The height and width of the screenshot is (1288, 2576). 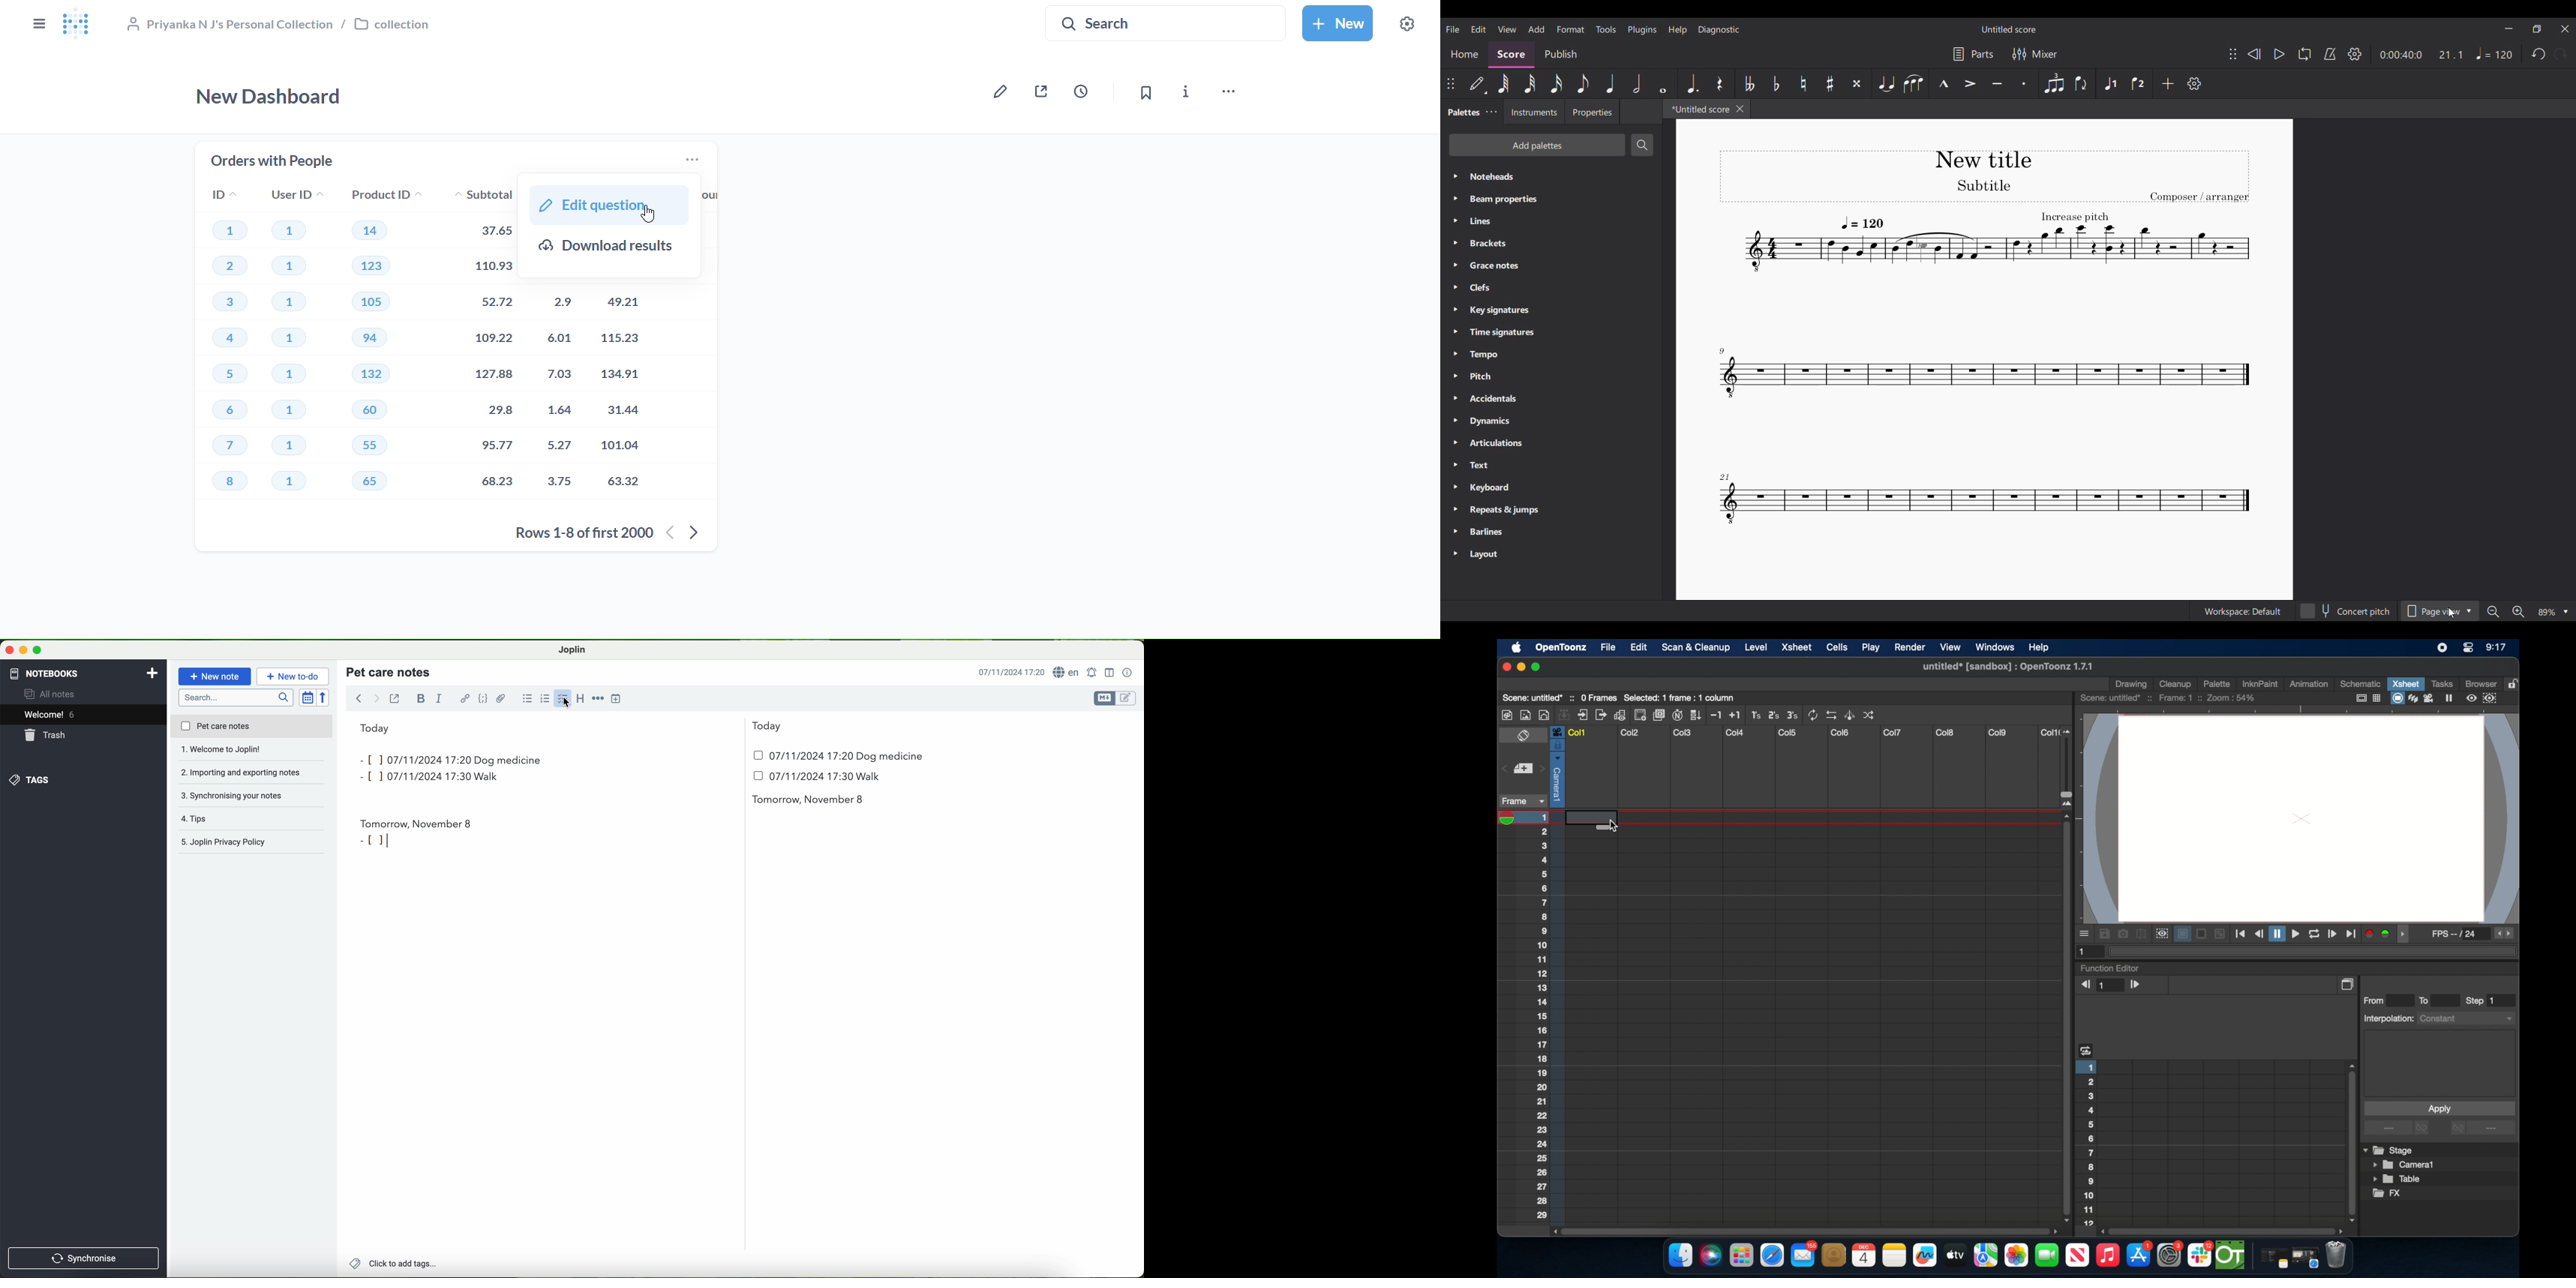 What do you see at coordinates (1552, 199) in the screenshot?
I see `Beam properties` at bounding box center [1552, 199].